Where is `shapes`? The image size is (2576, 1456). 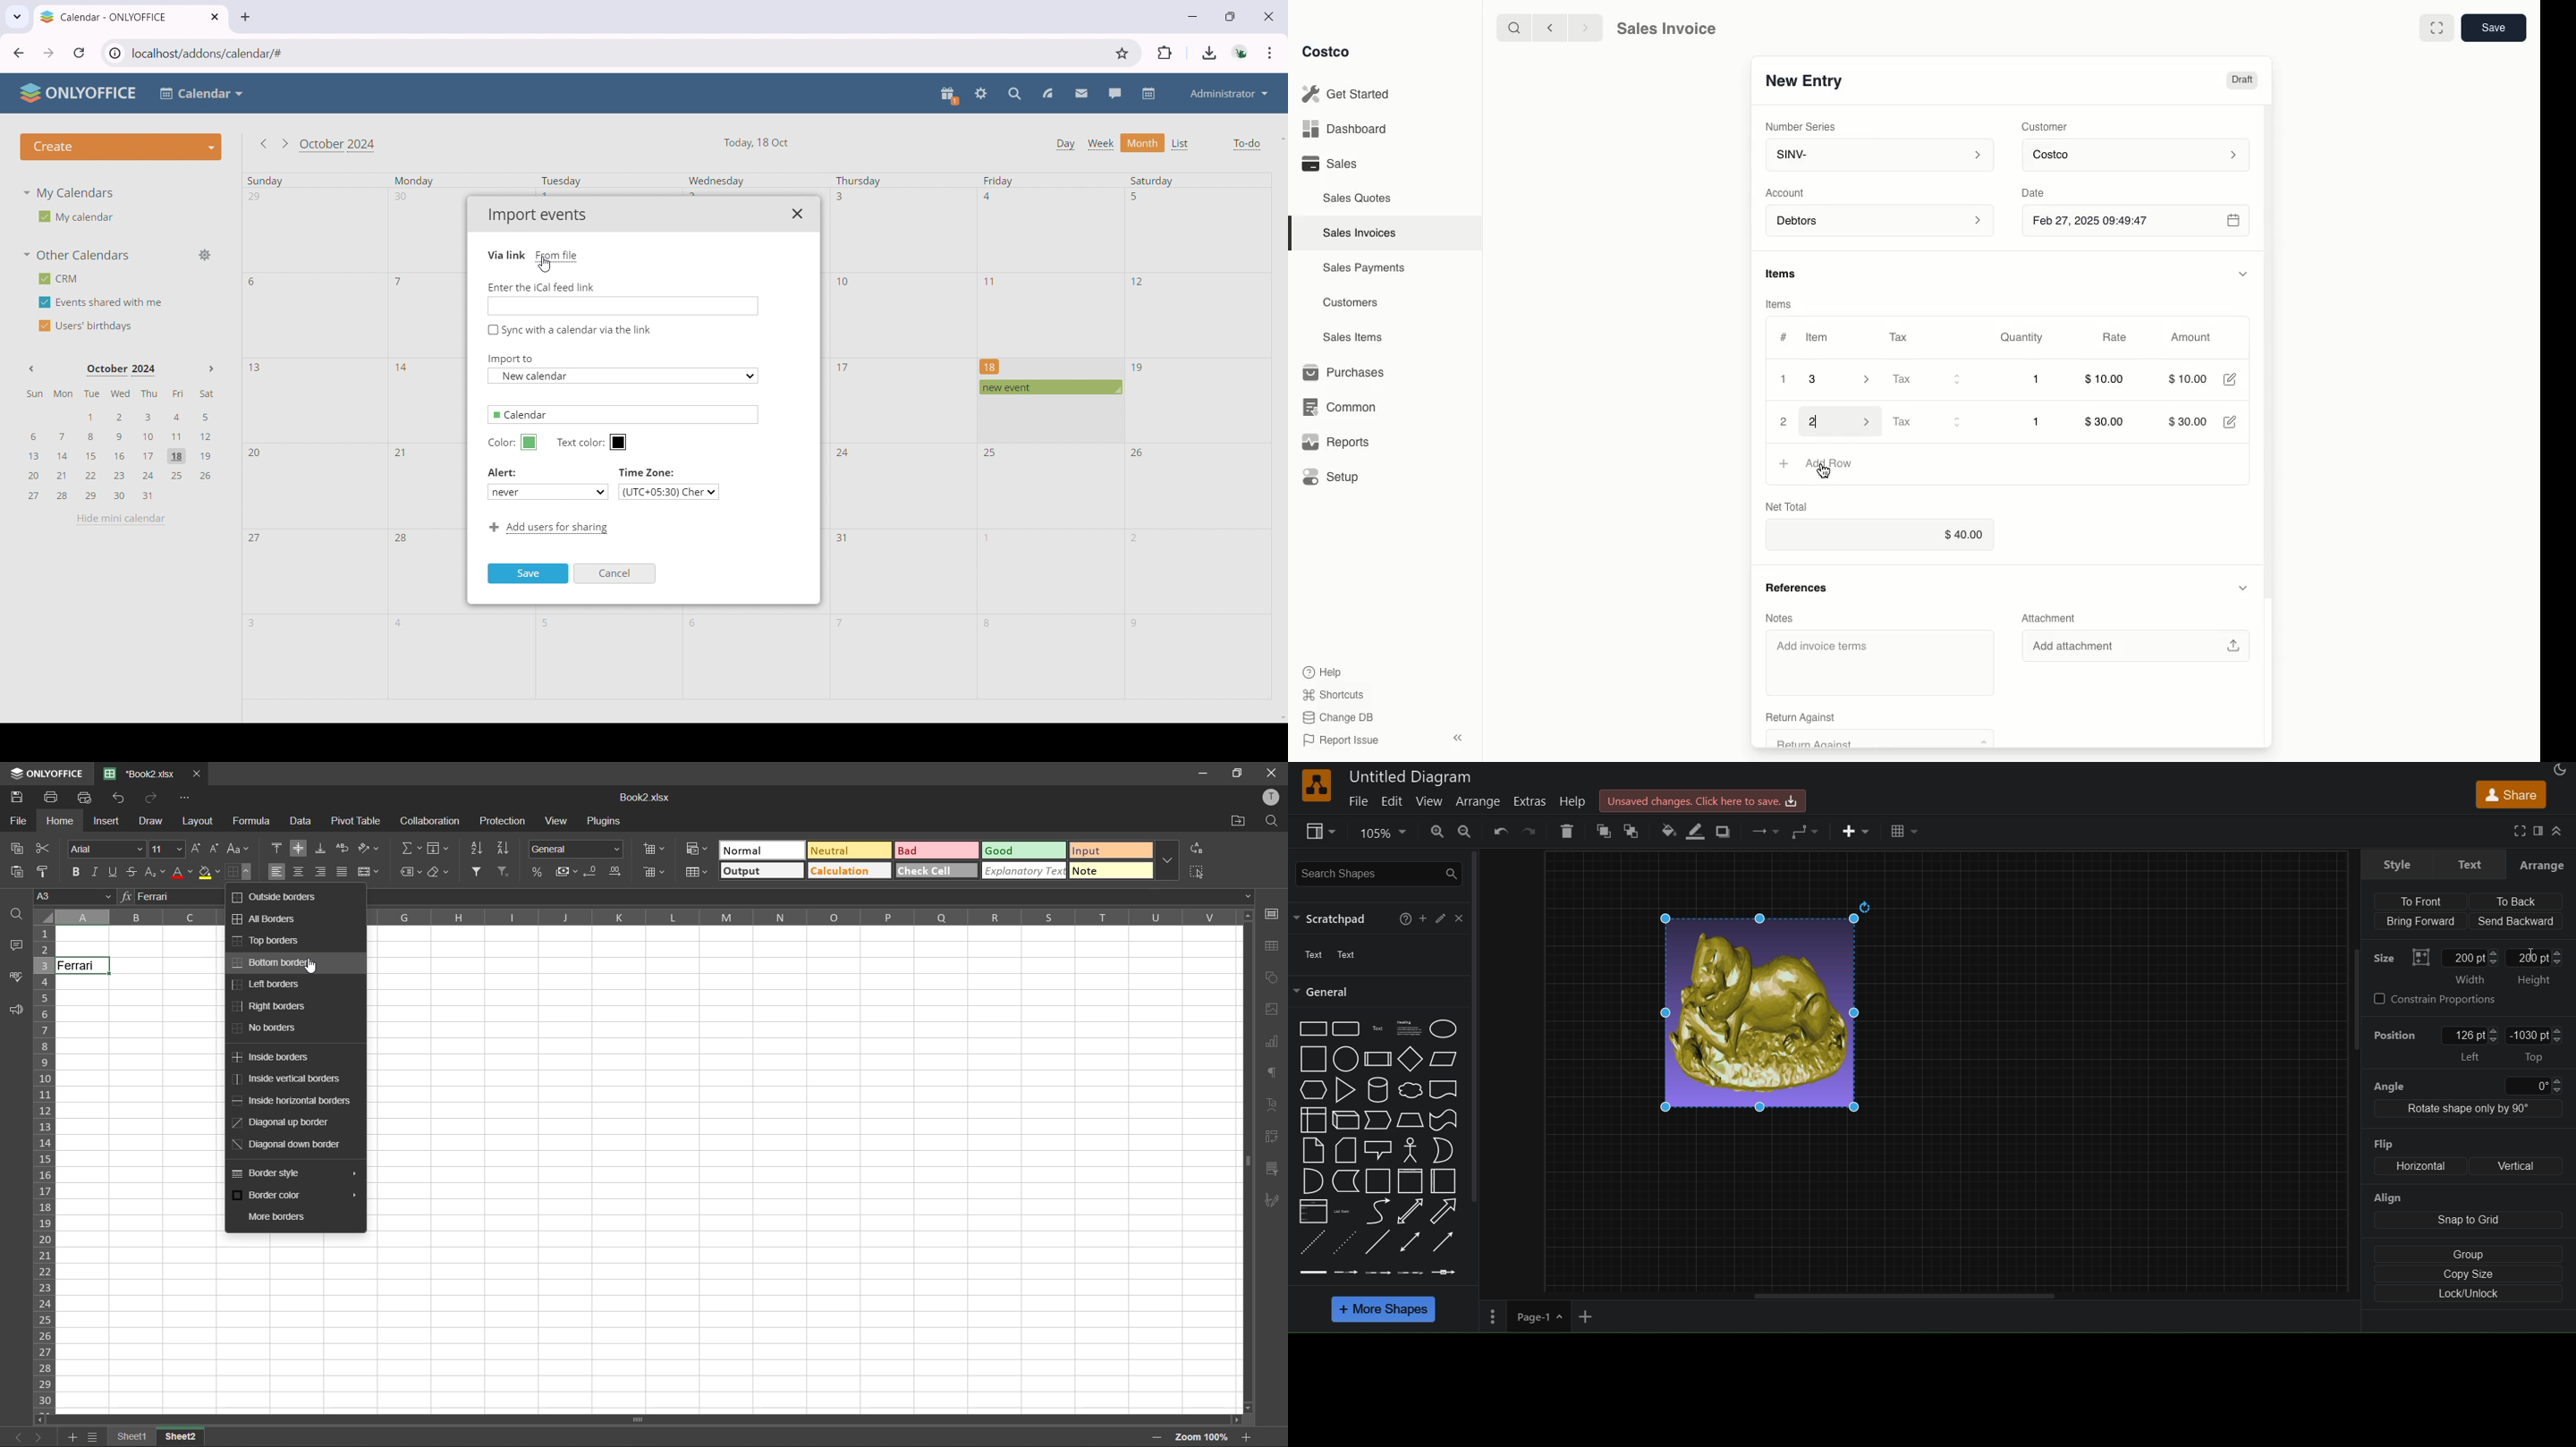 shapes is located at coordinates (1271, 977).